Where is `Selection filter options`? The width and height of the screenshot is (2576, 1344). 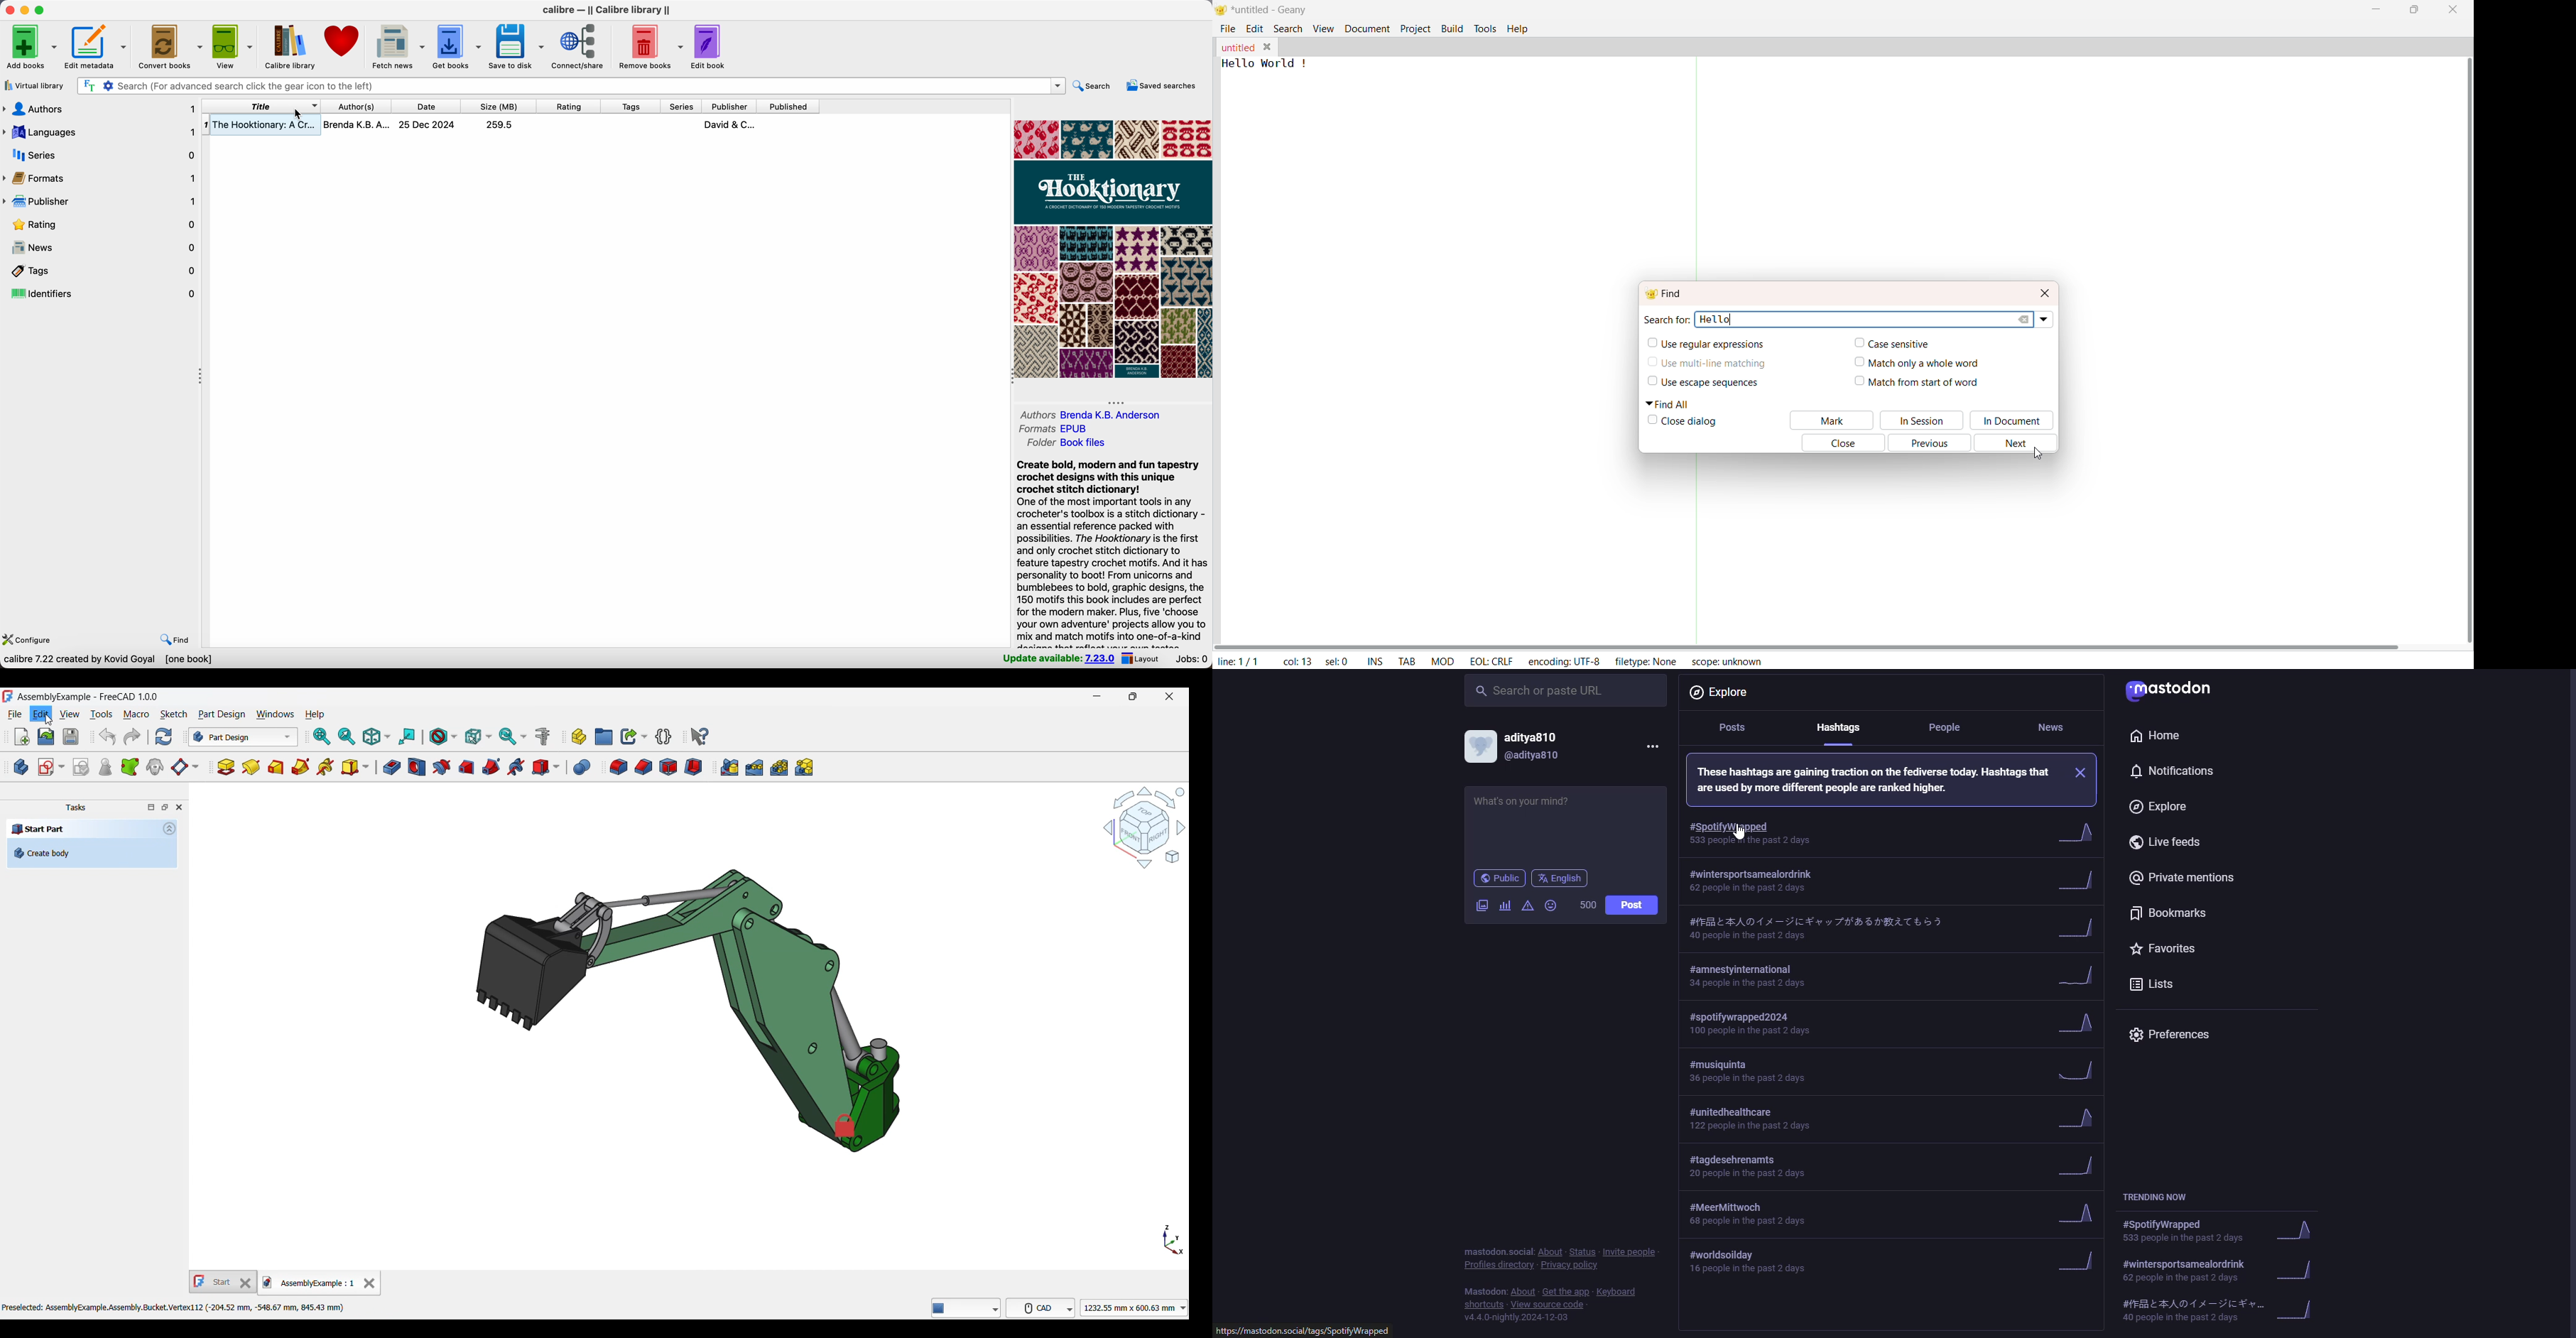 Selection filter options is located at coordinates (478, 737).